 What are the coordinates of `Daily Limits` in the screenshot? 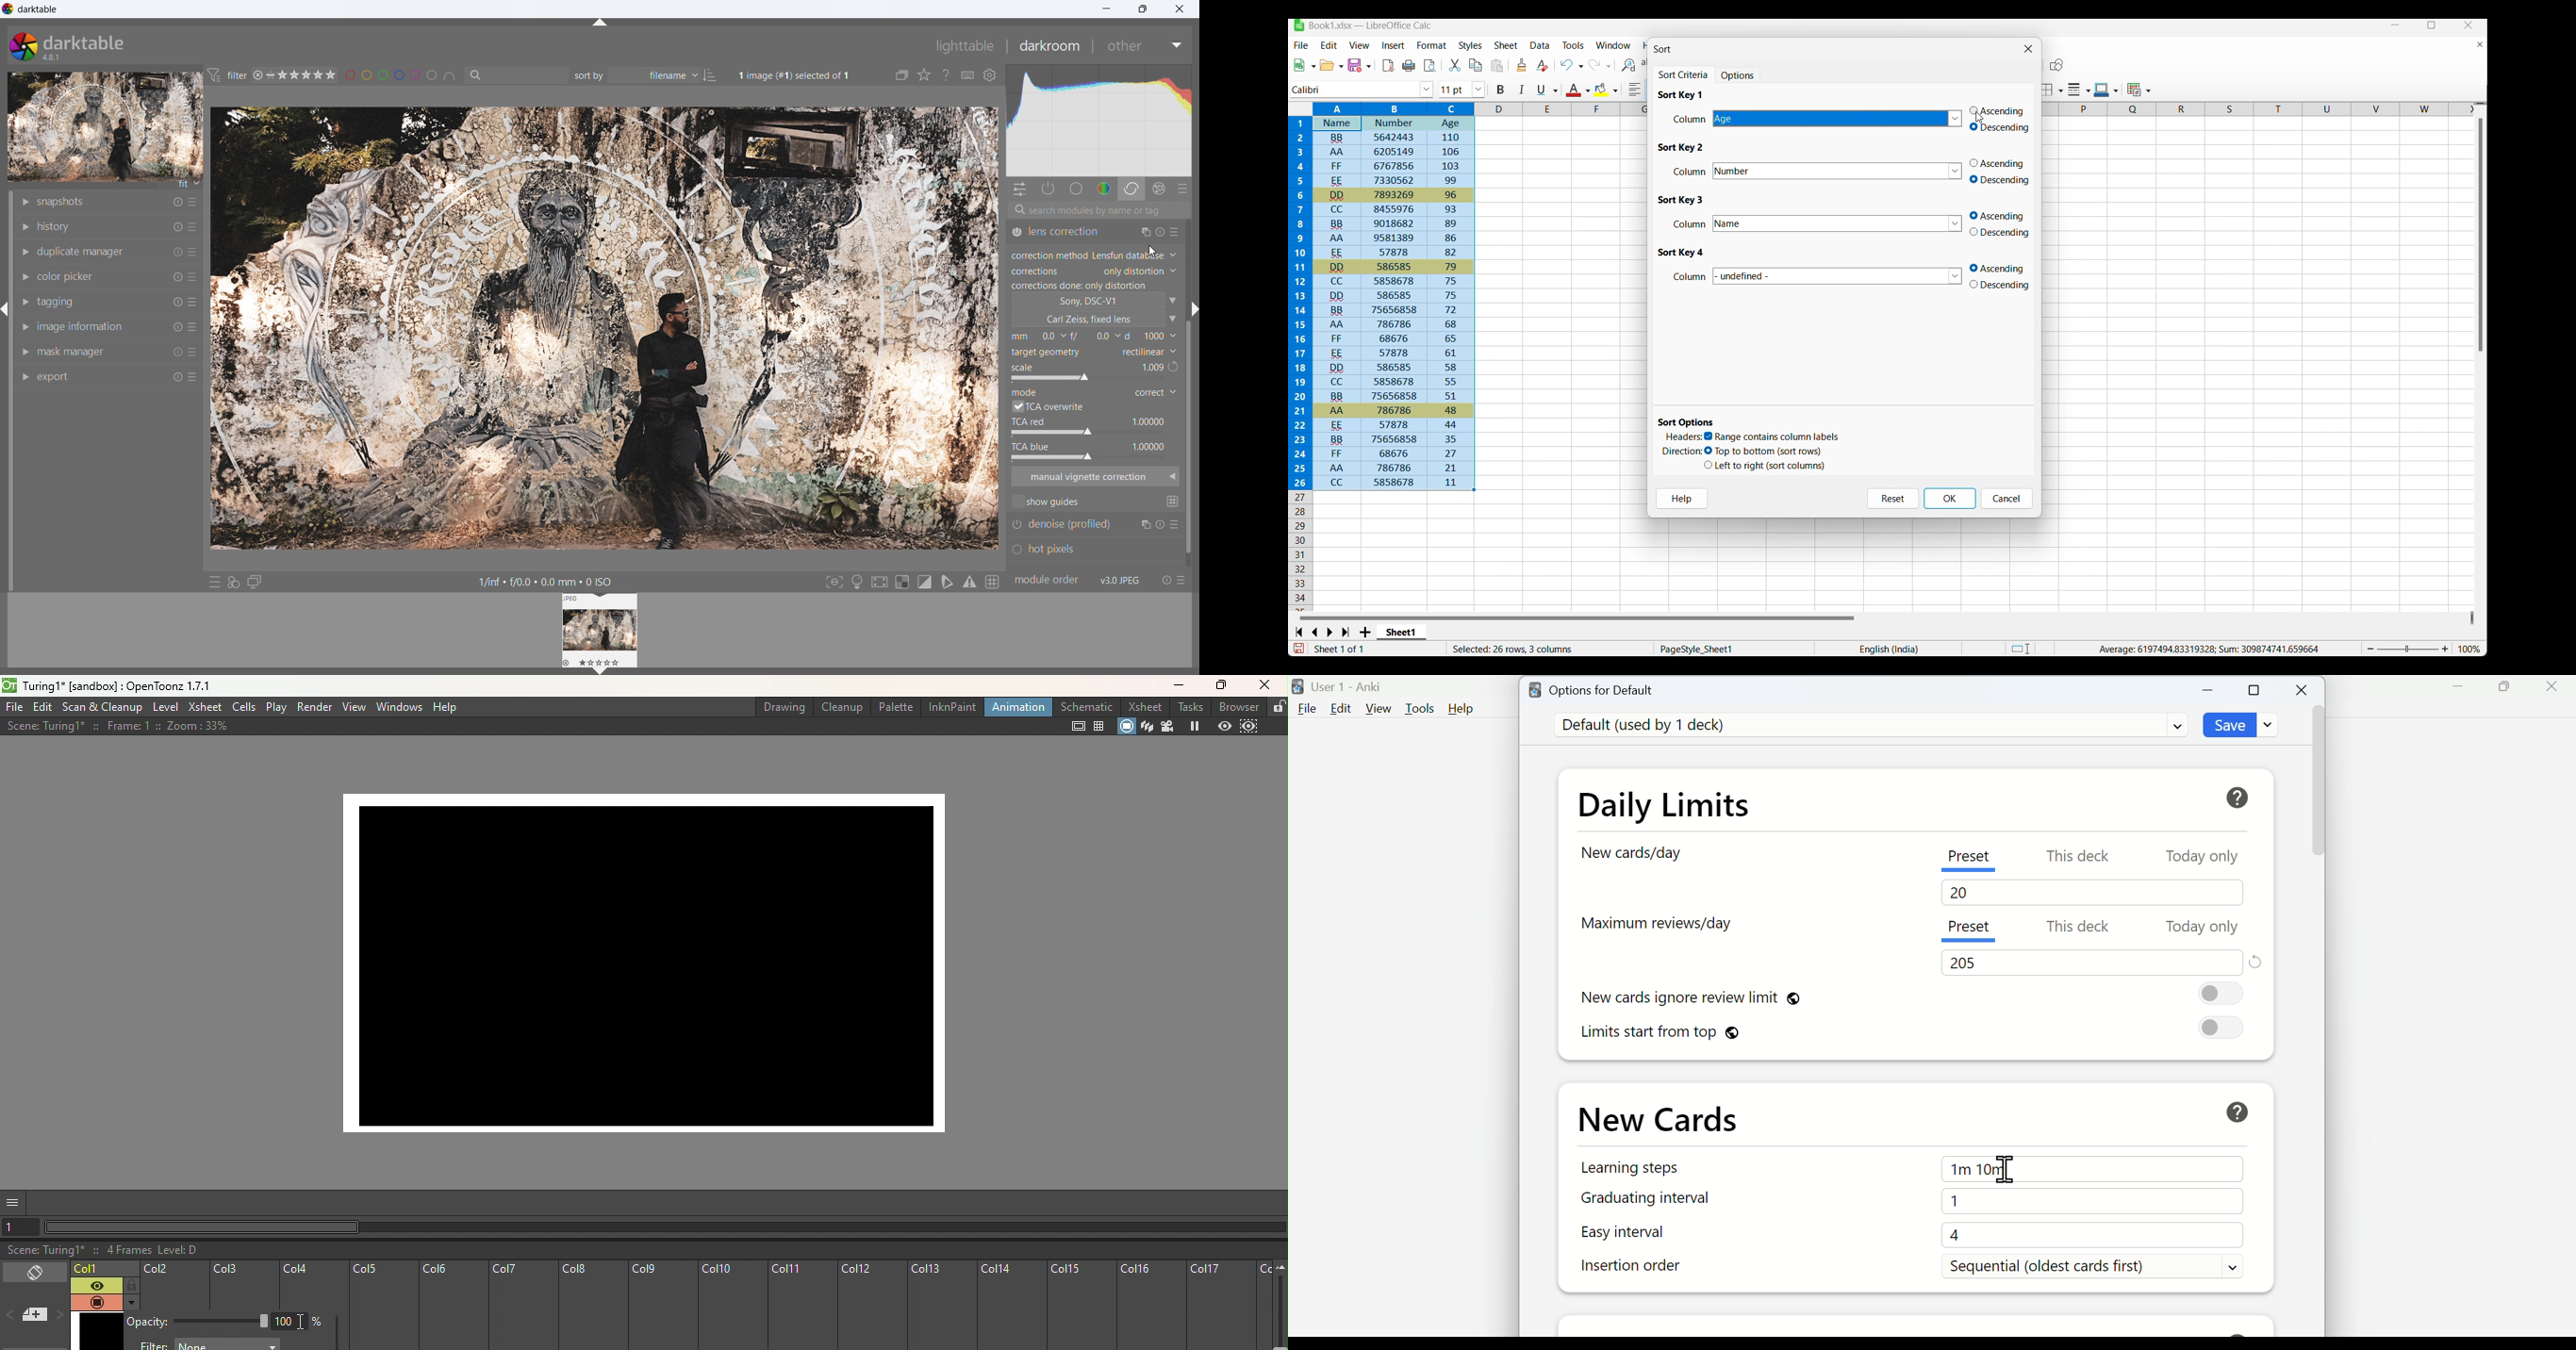 It's located at (1678, 802).